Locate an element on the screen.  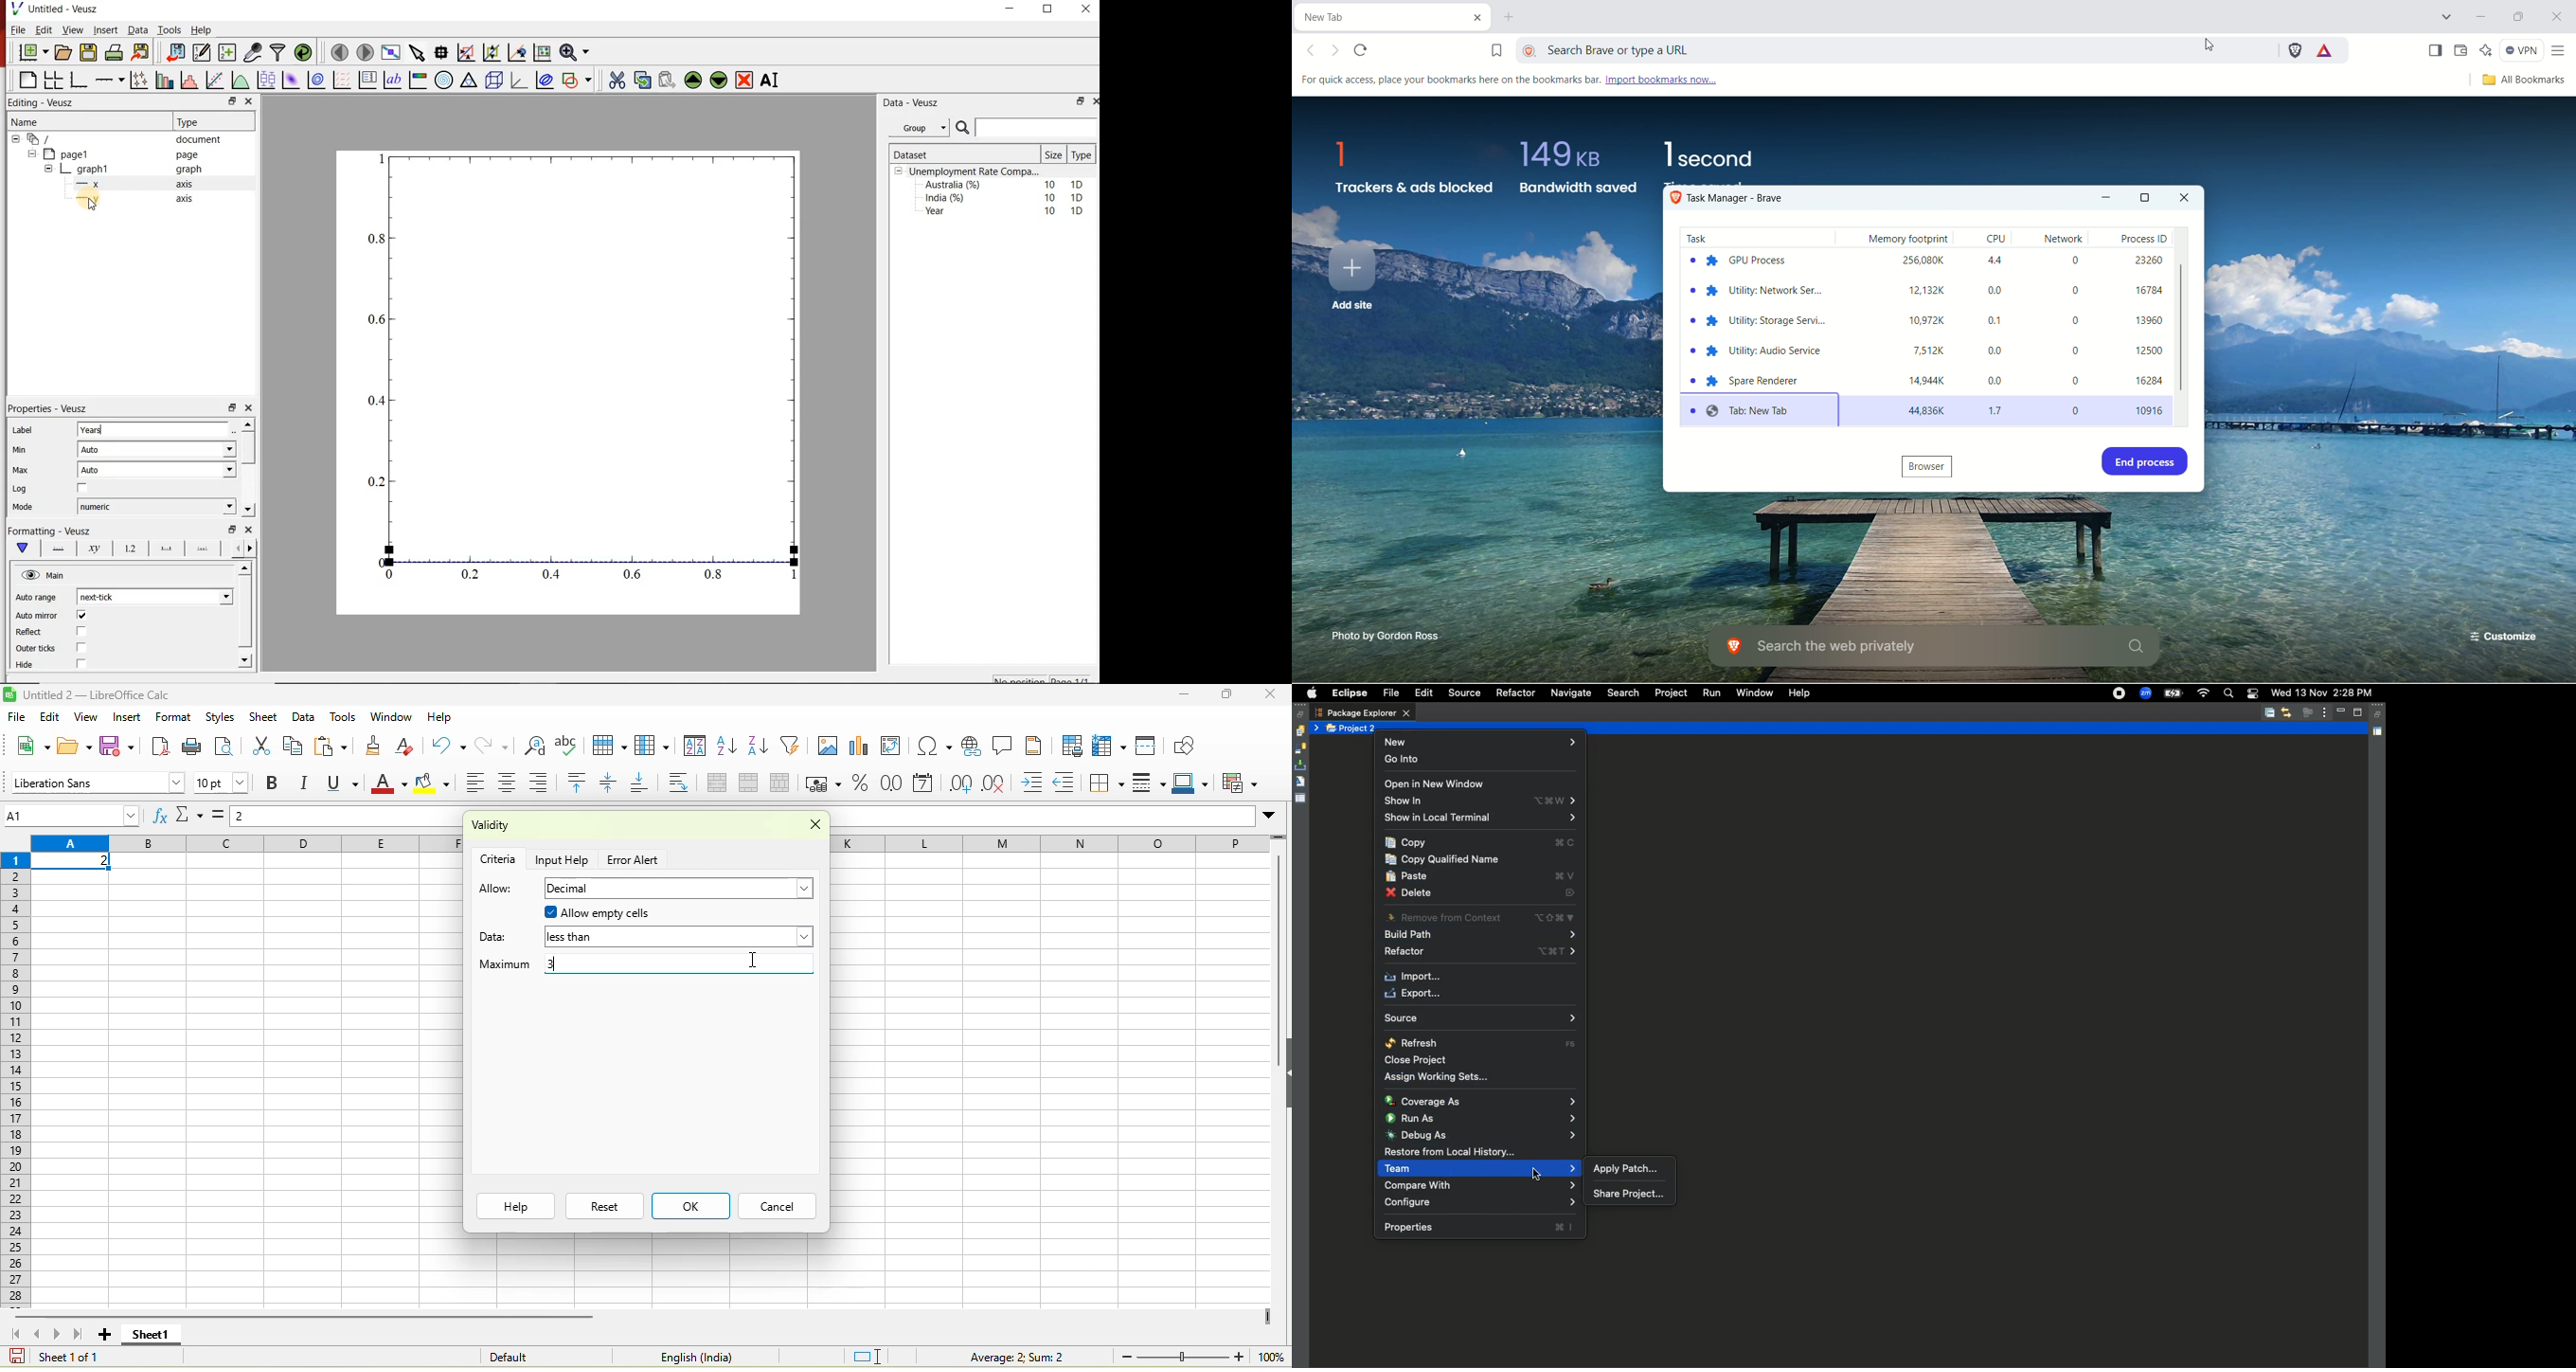
horizontal scroll bar is located at coordinates (307, 1316).